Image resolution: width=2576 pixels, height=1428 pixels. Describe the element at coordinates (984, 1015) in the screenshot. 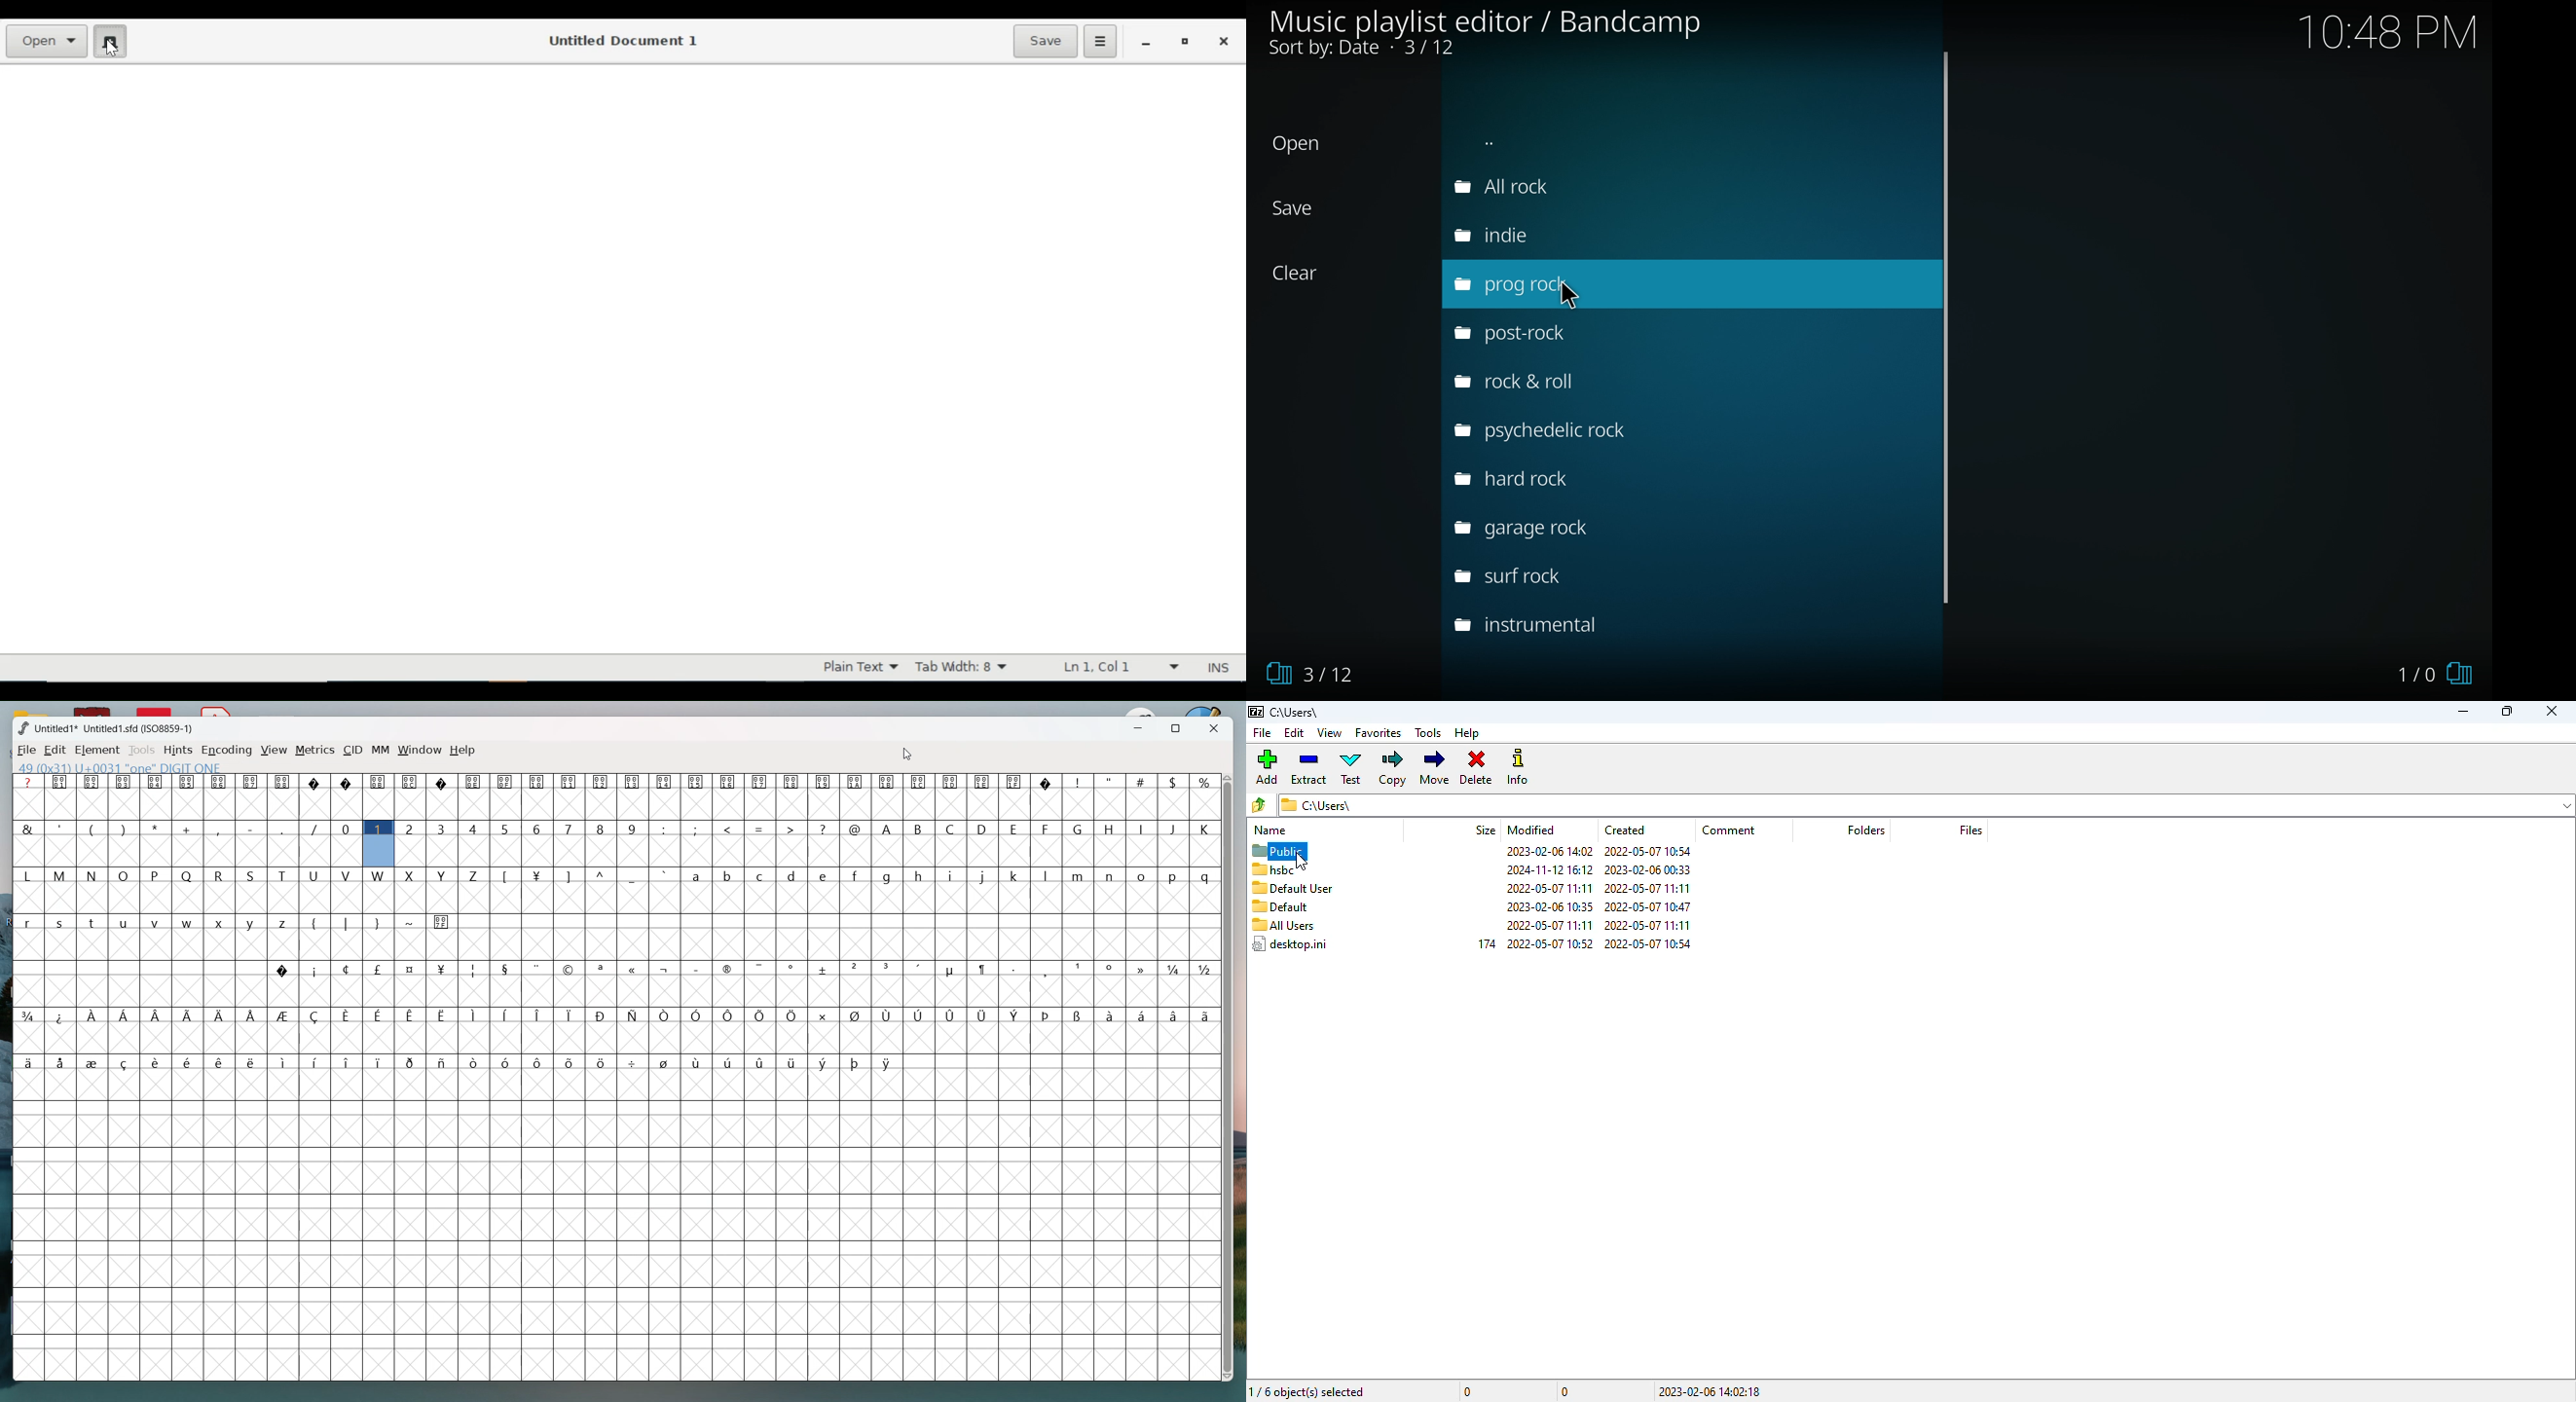

I see `symbol` at that location.